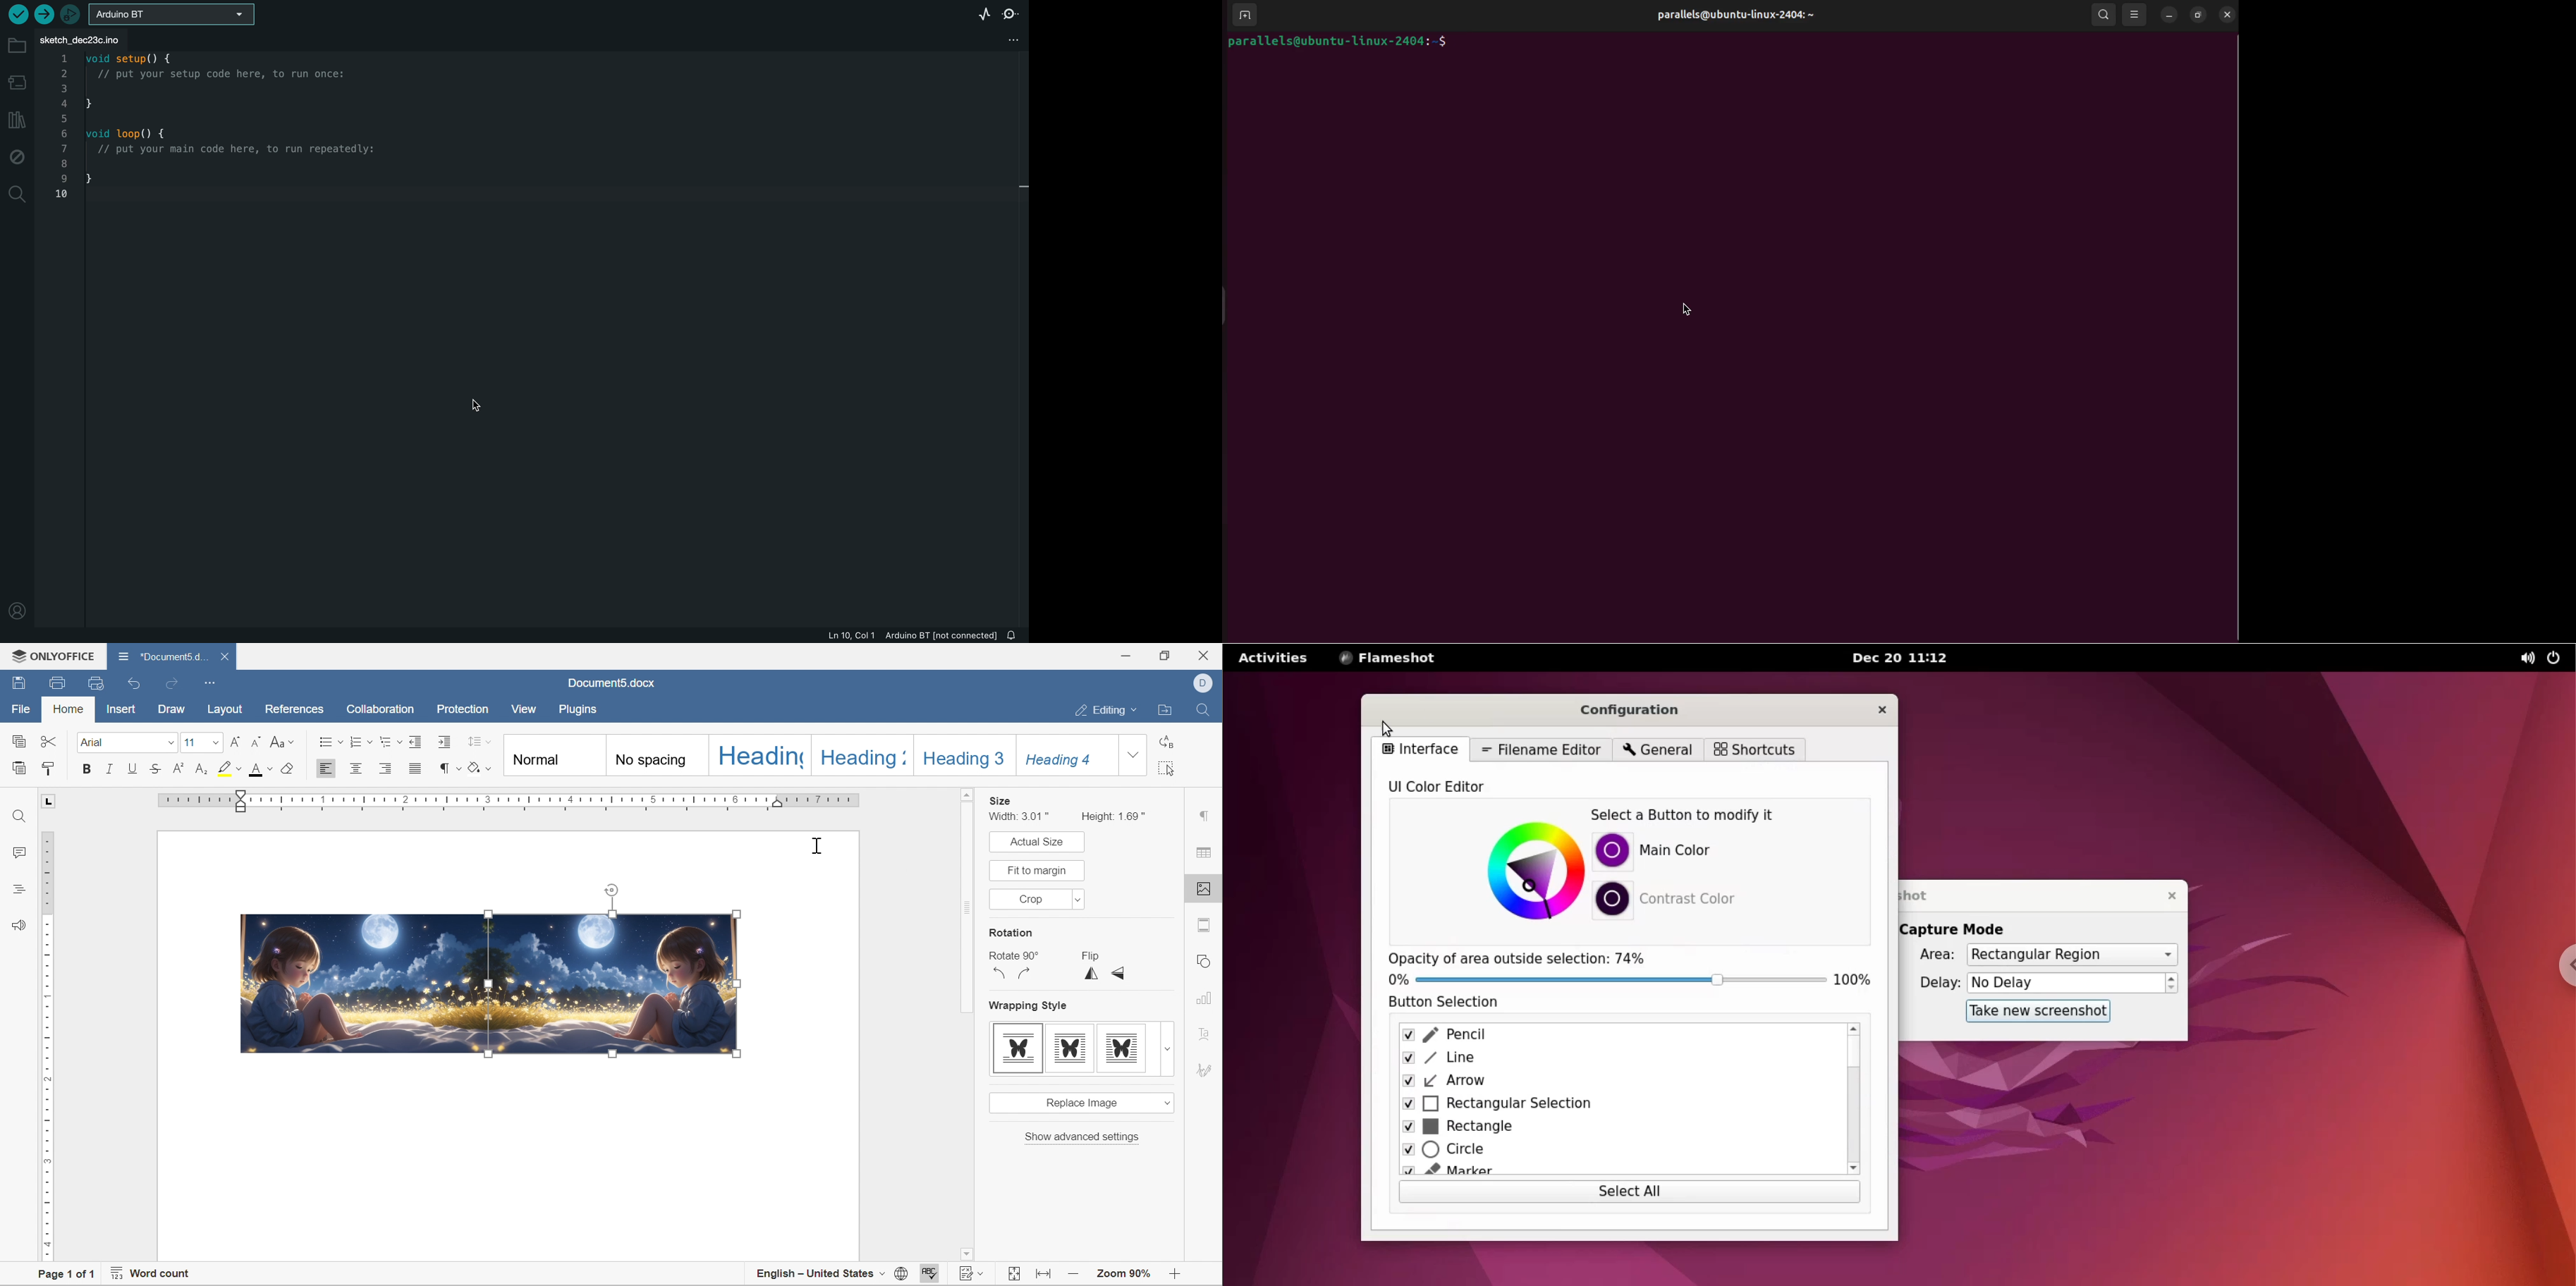  What do you see at coordinates (17, 682) in the screenshot?
I see `save` at bounding box center [17, 682].